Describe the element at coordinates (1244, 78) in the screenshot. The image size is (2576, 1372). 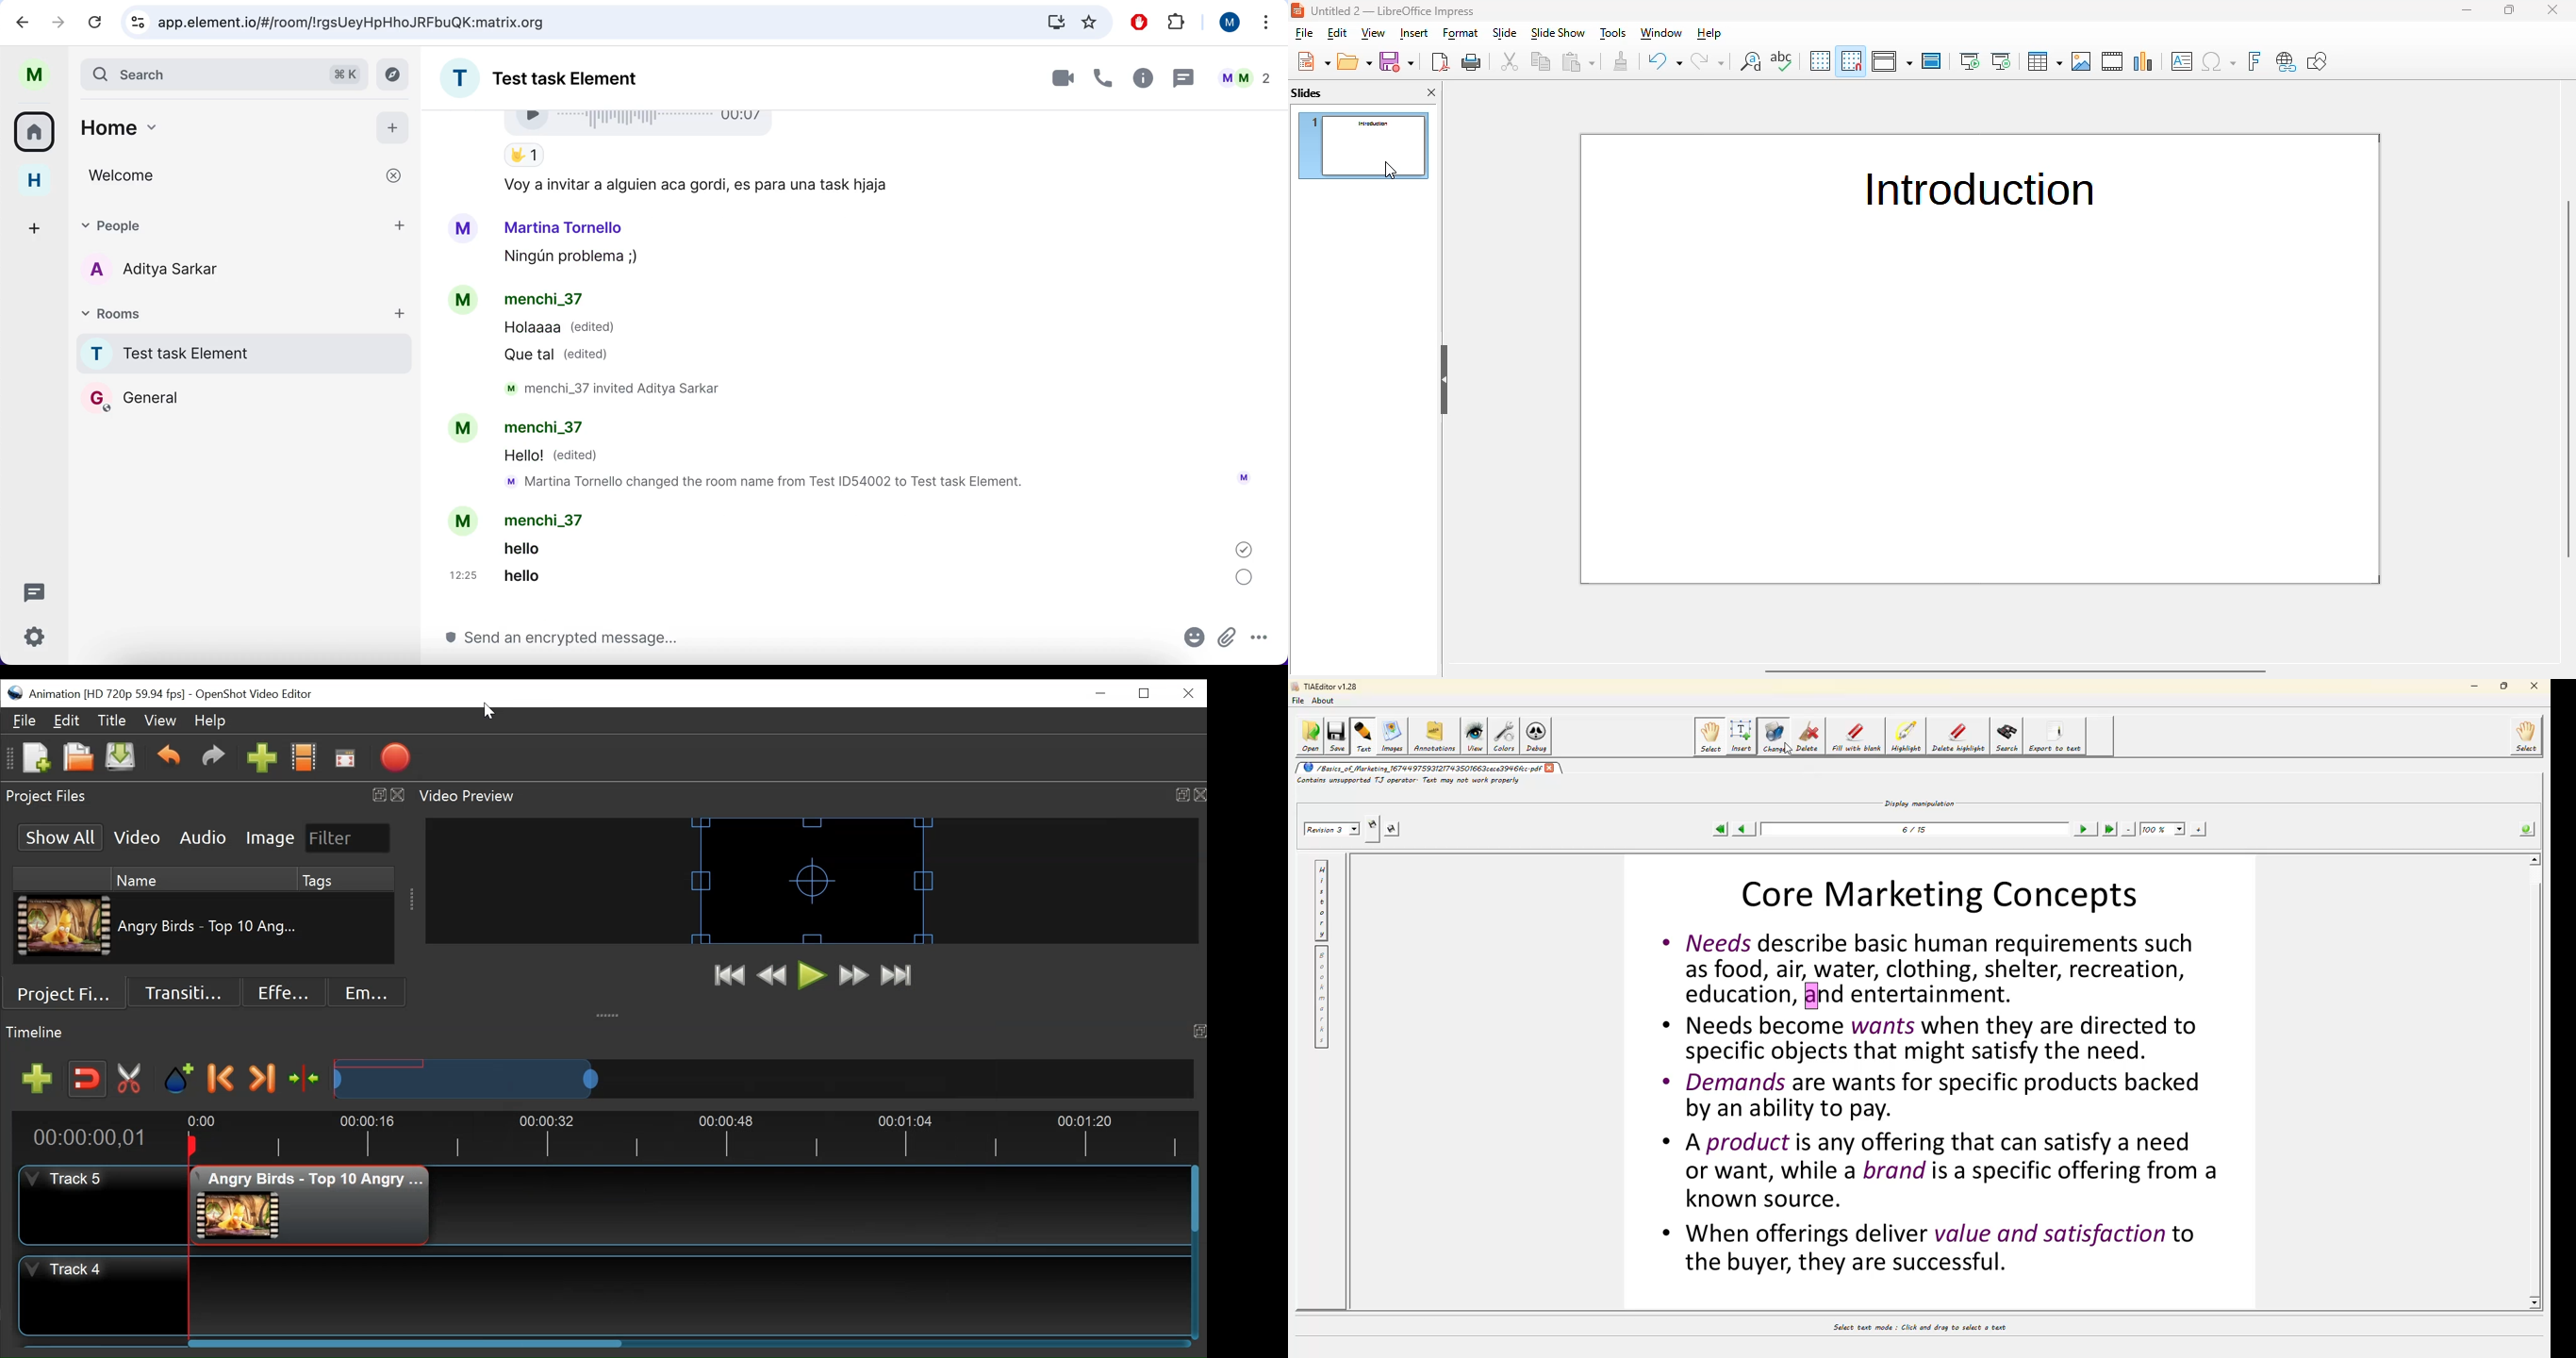
I see `people` at that location.